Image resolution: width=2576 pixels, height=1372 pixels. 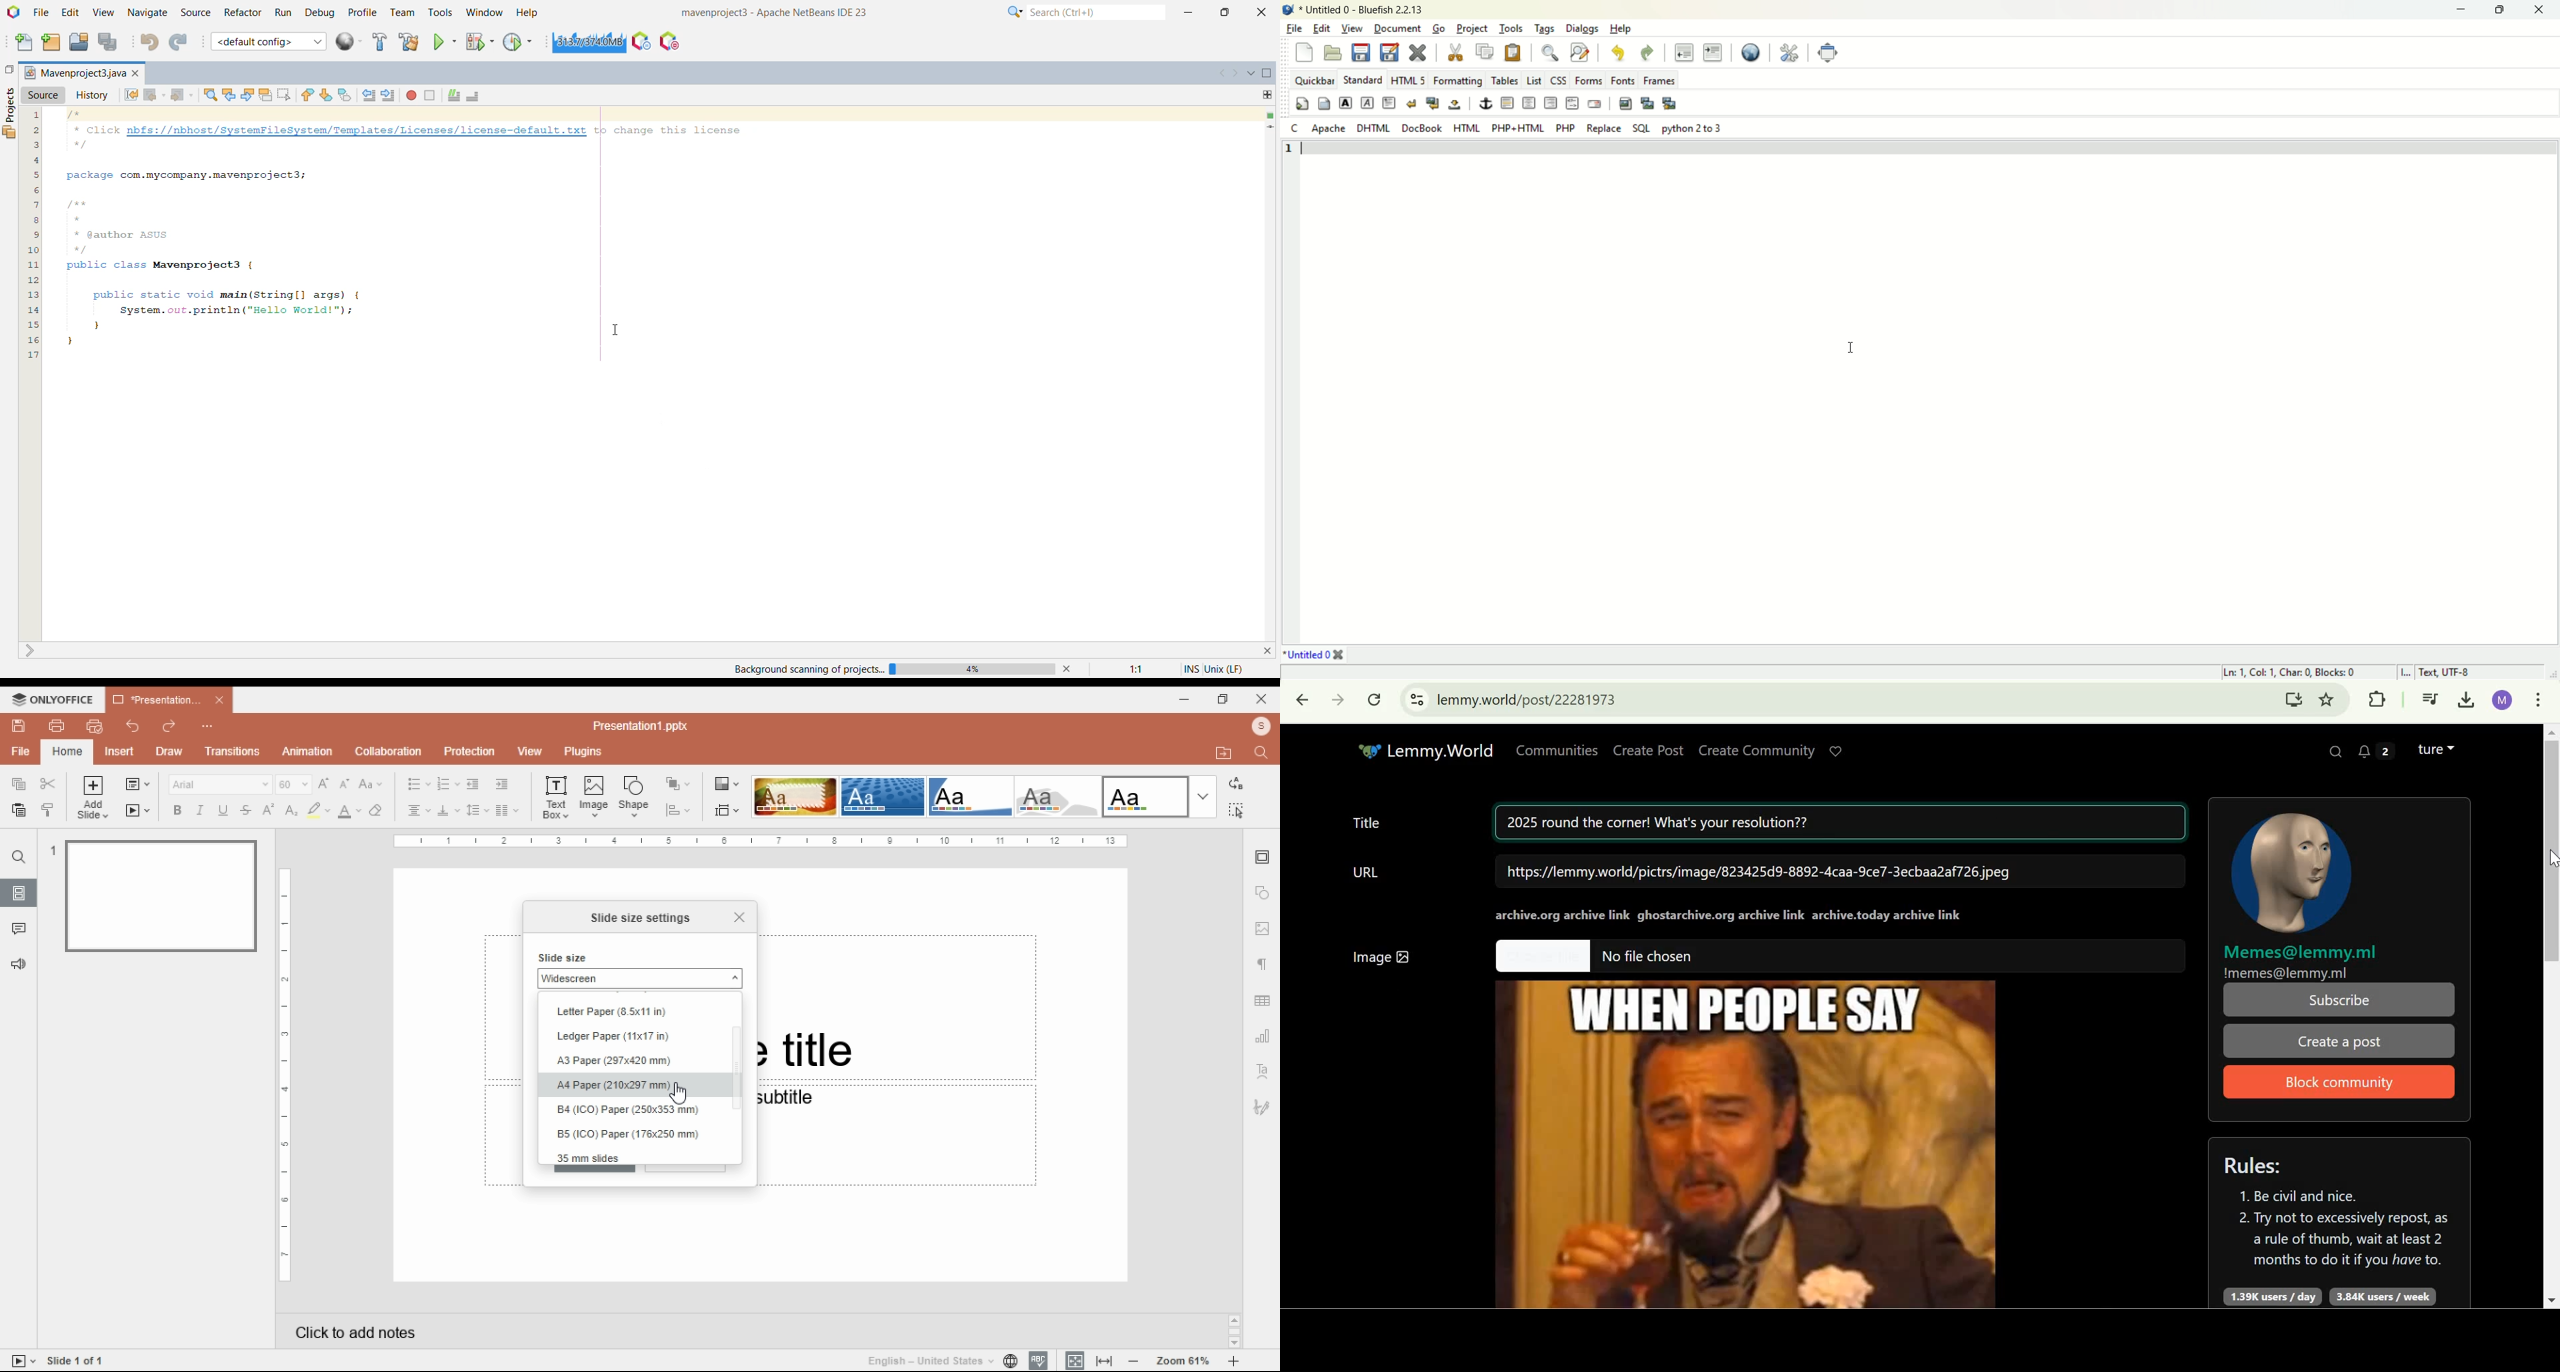 I want to click on slides, so click(x=19, y=892).